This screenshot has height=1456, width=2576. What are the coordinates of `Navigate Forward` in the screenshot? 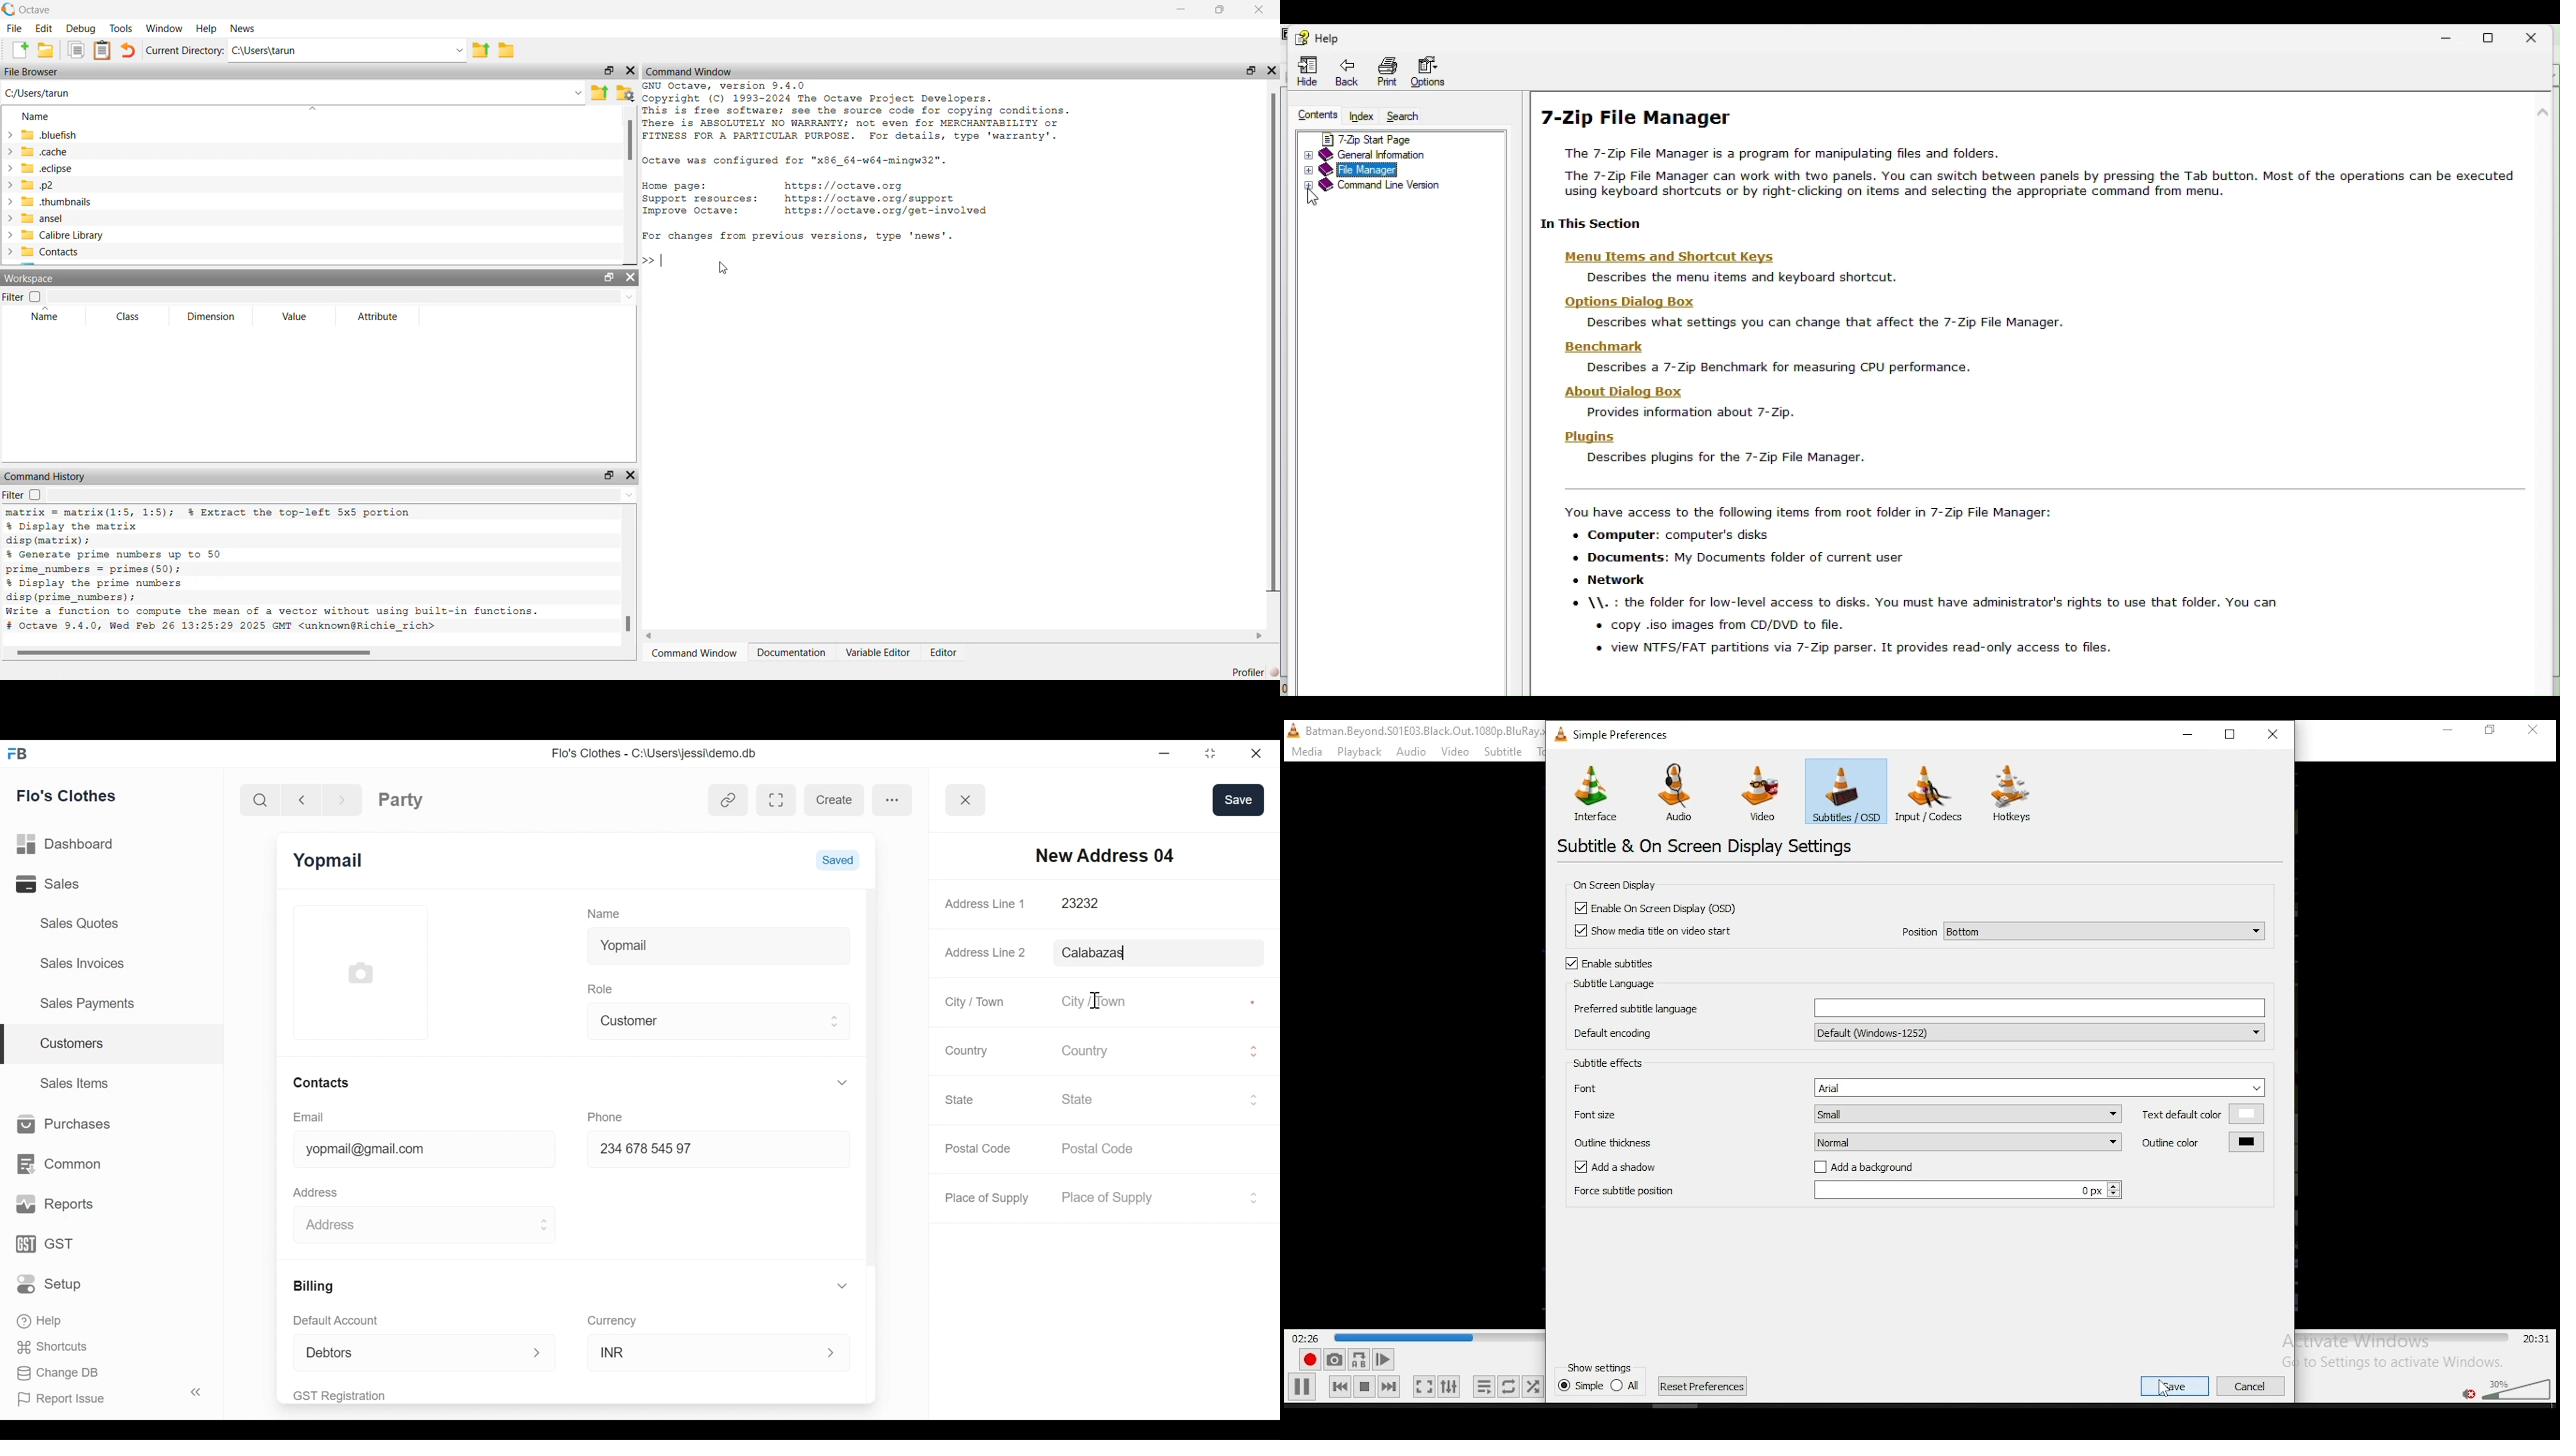 It's located at (342, 798).